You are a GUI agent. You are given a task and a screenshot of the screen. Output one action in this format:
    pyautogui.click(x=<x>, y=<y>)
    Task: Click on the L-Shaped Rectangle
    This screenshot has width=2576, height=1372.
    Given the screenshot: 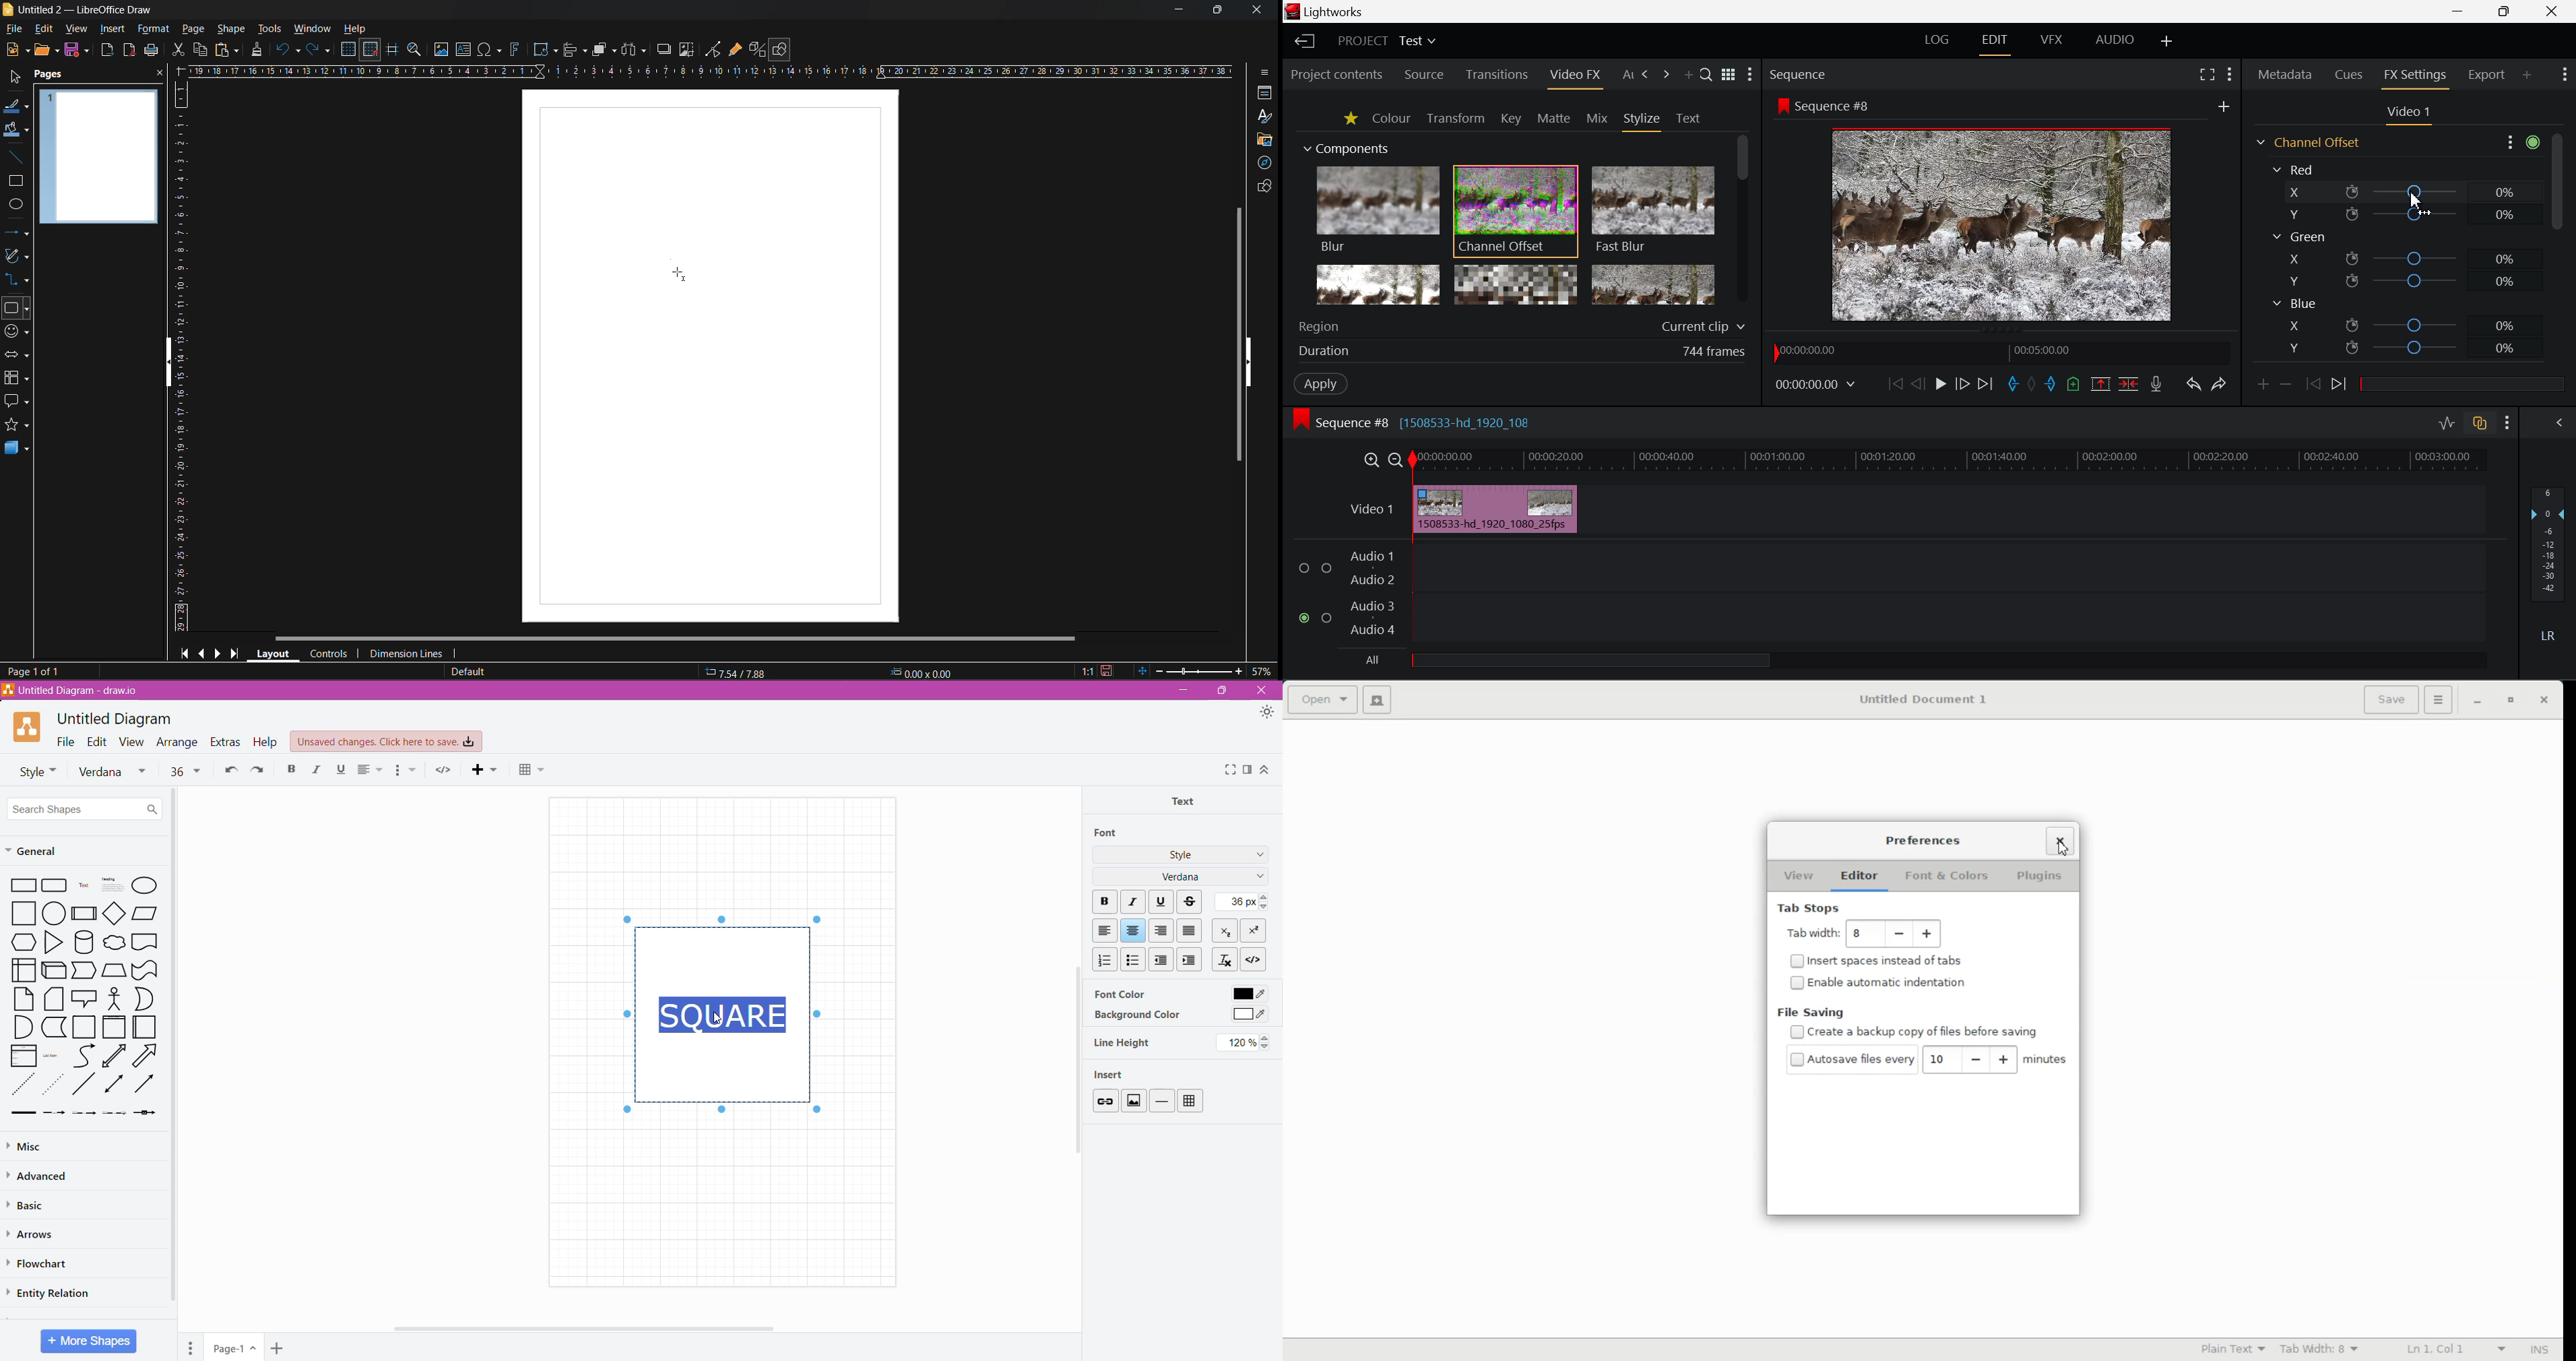 What is the action you would take?
    pyautogui.click(x=52, y=1027)
    